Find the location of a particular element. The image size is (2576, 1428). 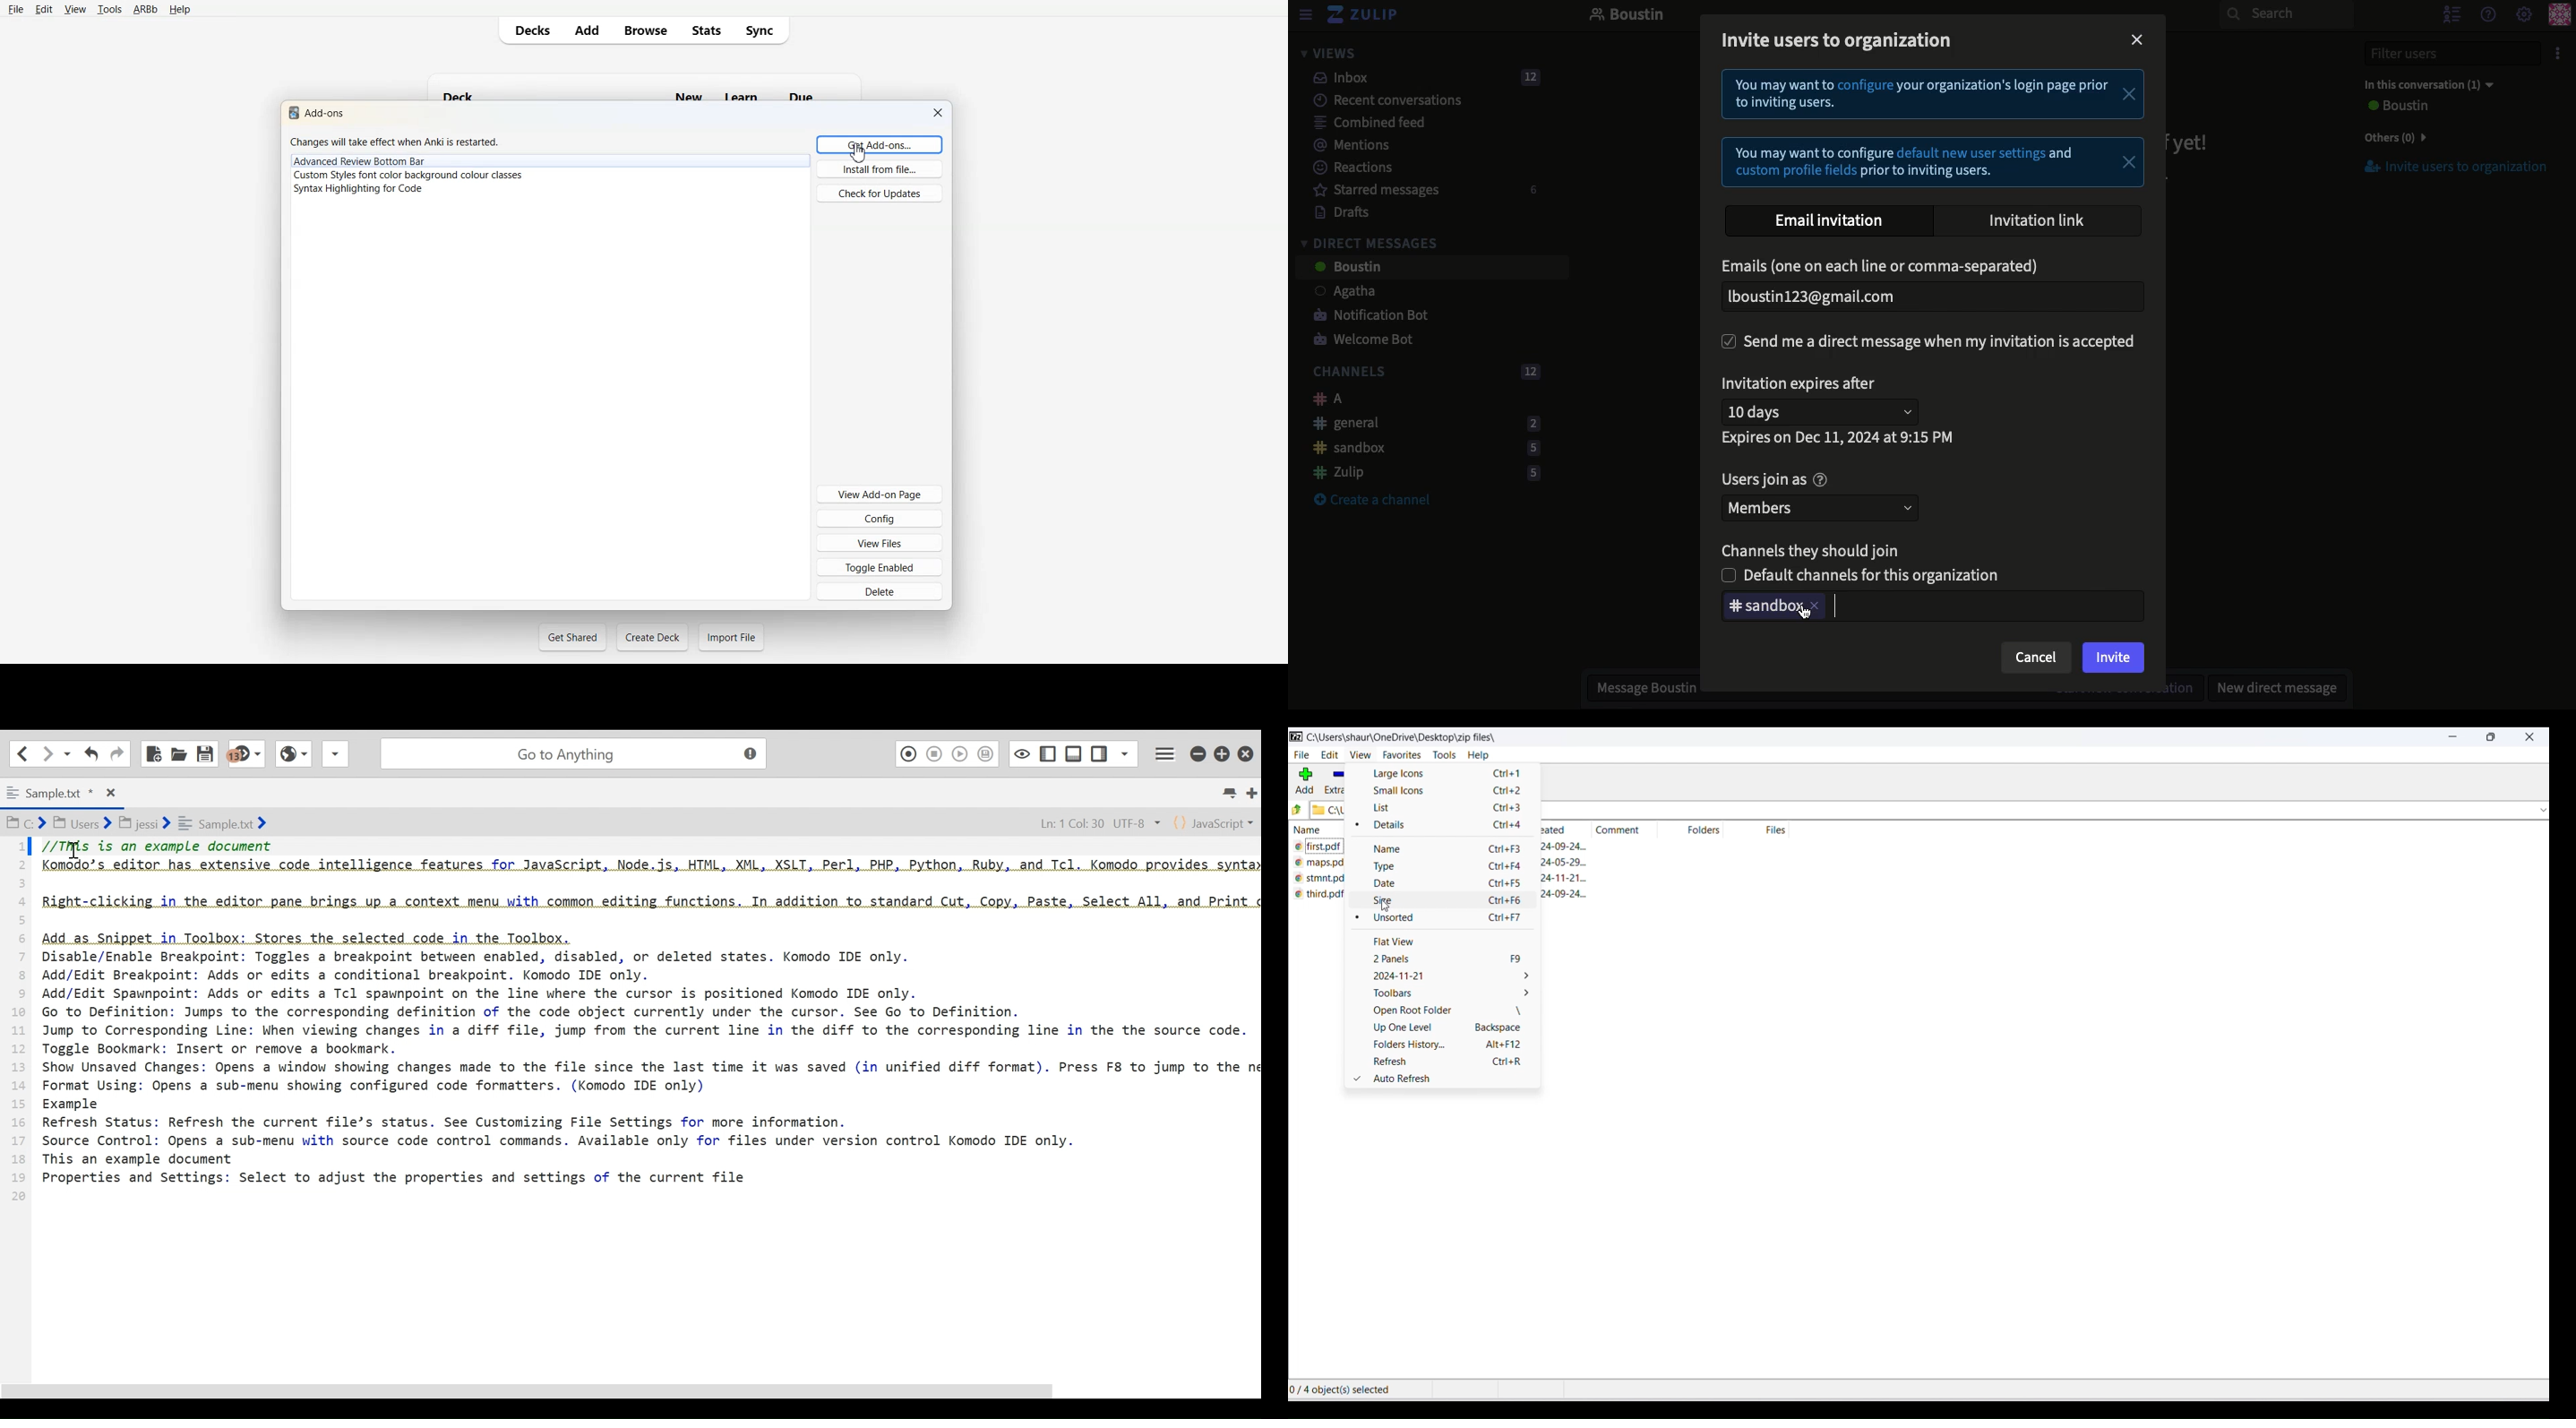

Deleting Sandbox is located at coordinates (1764, 606).